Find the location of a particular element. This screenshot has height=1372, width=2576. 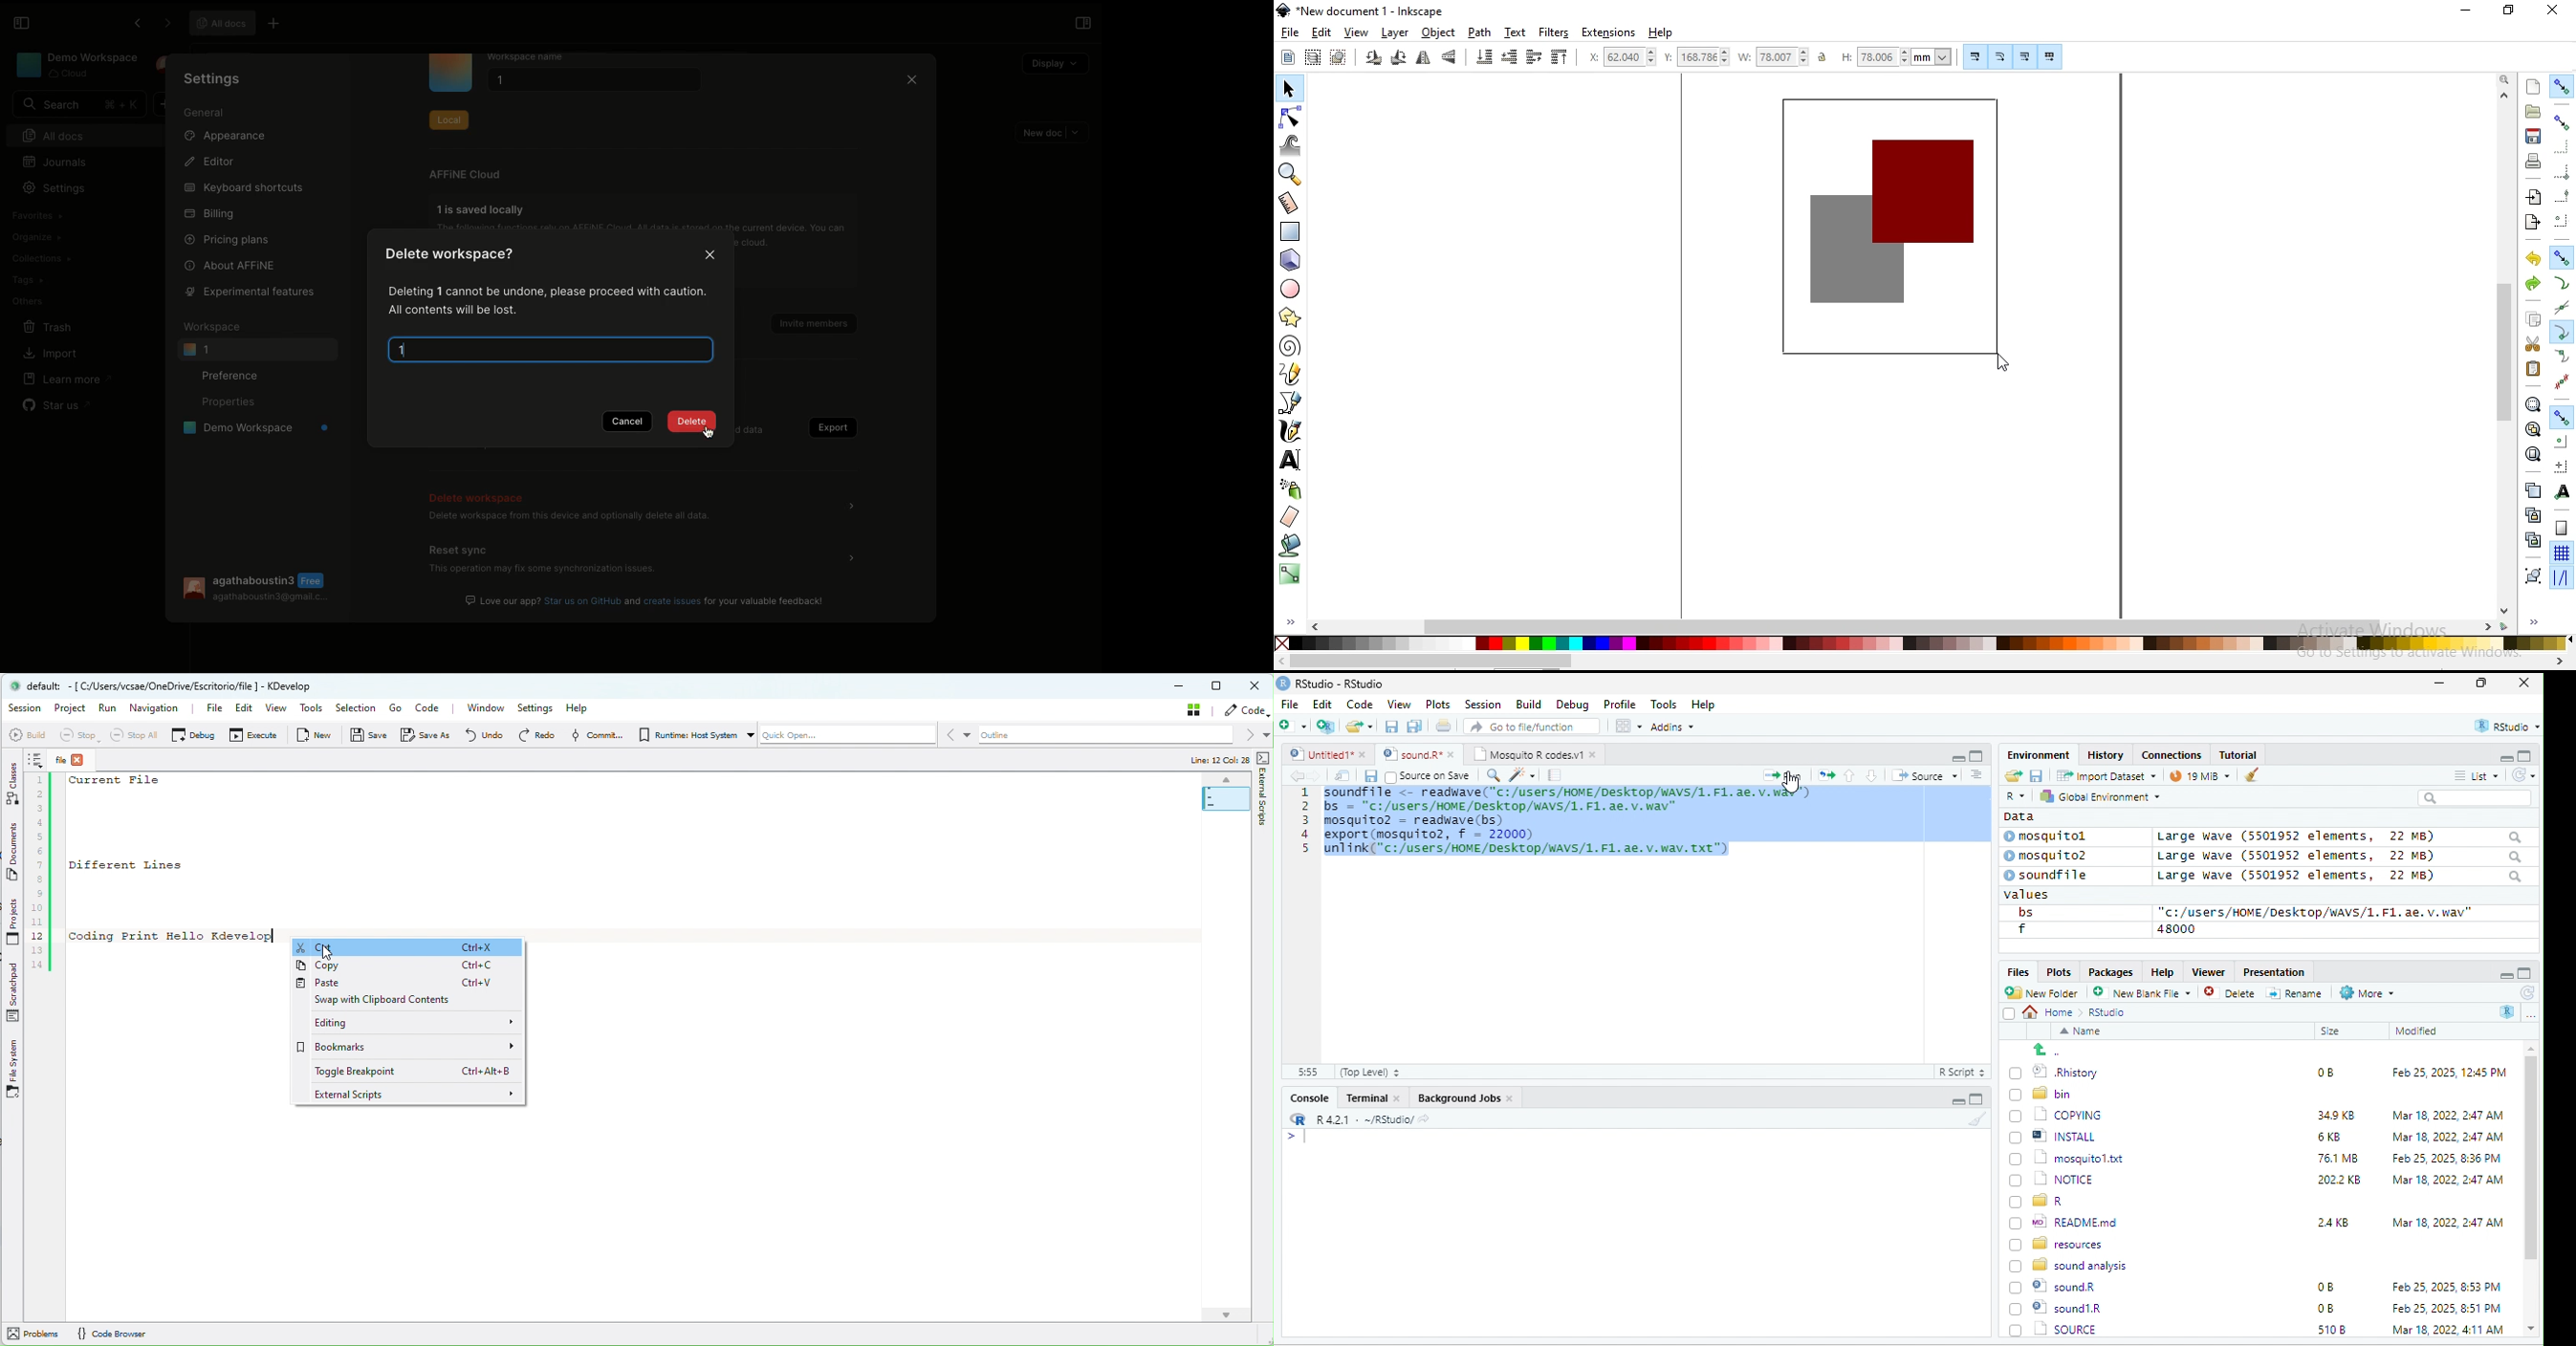

print document is located at coordinates (2534, 161).